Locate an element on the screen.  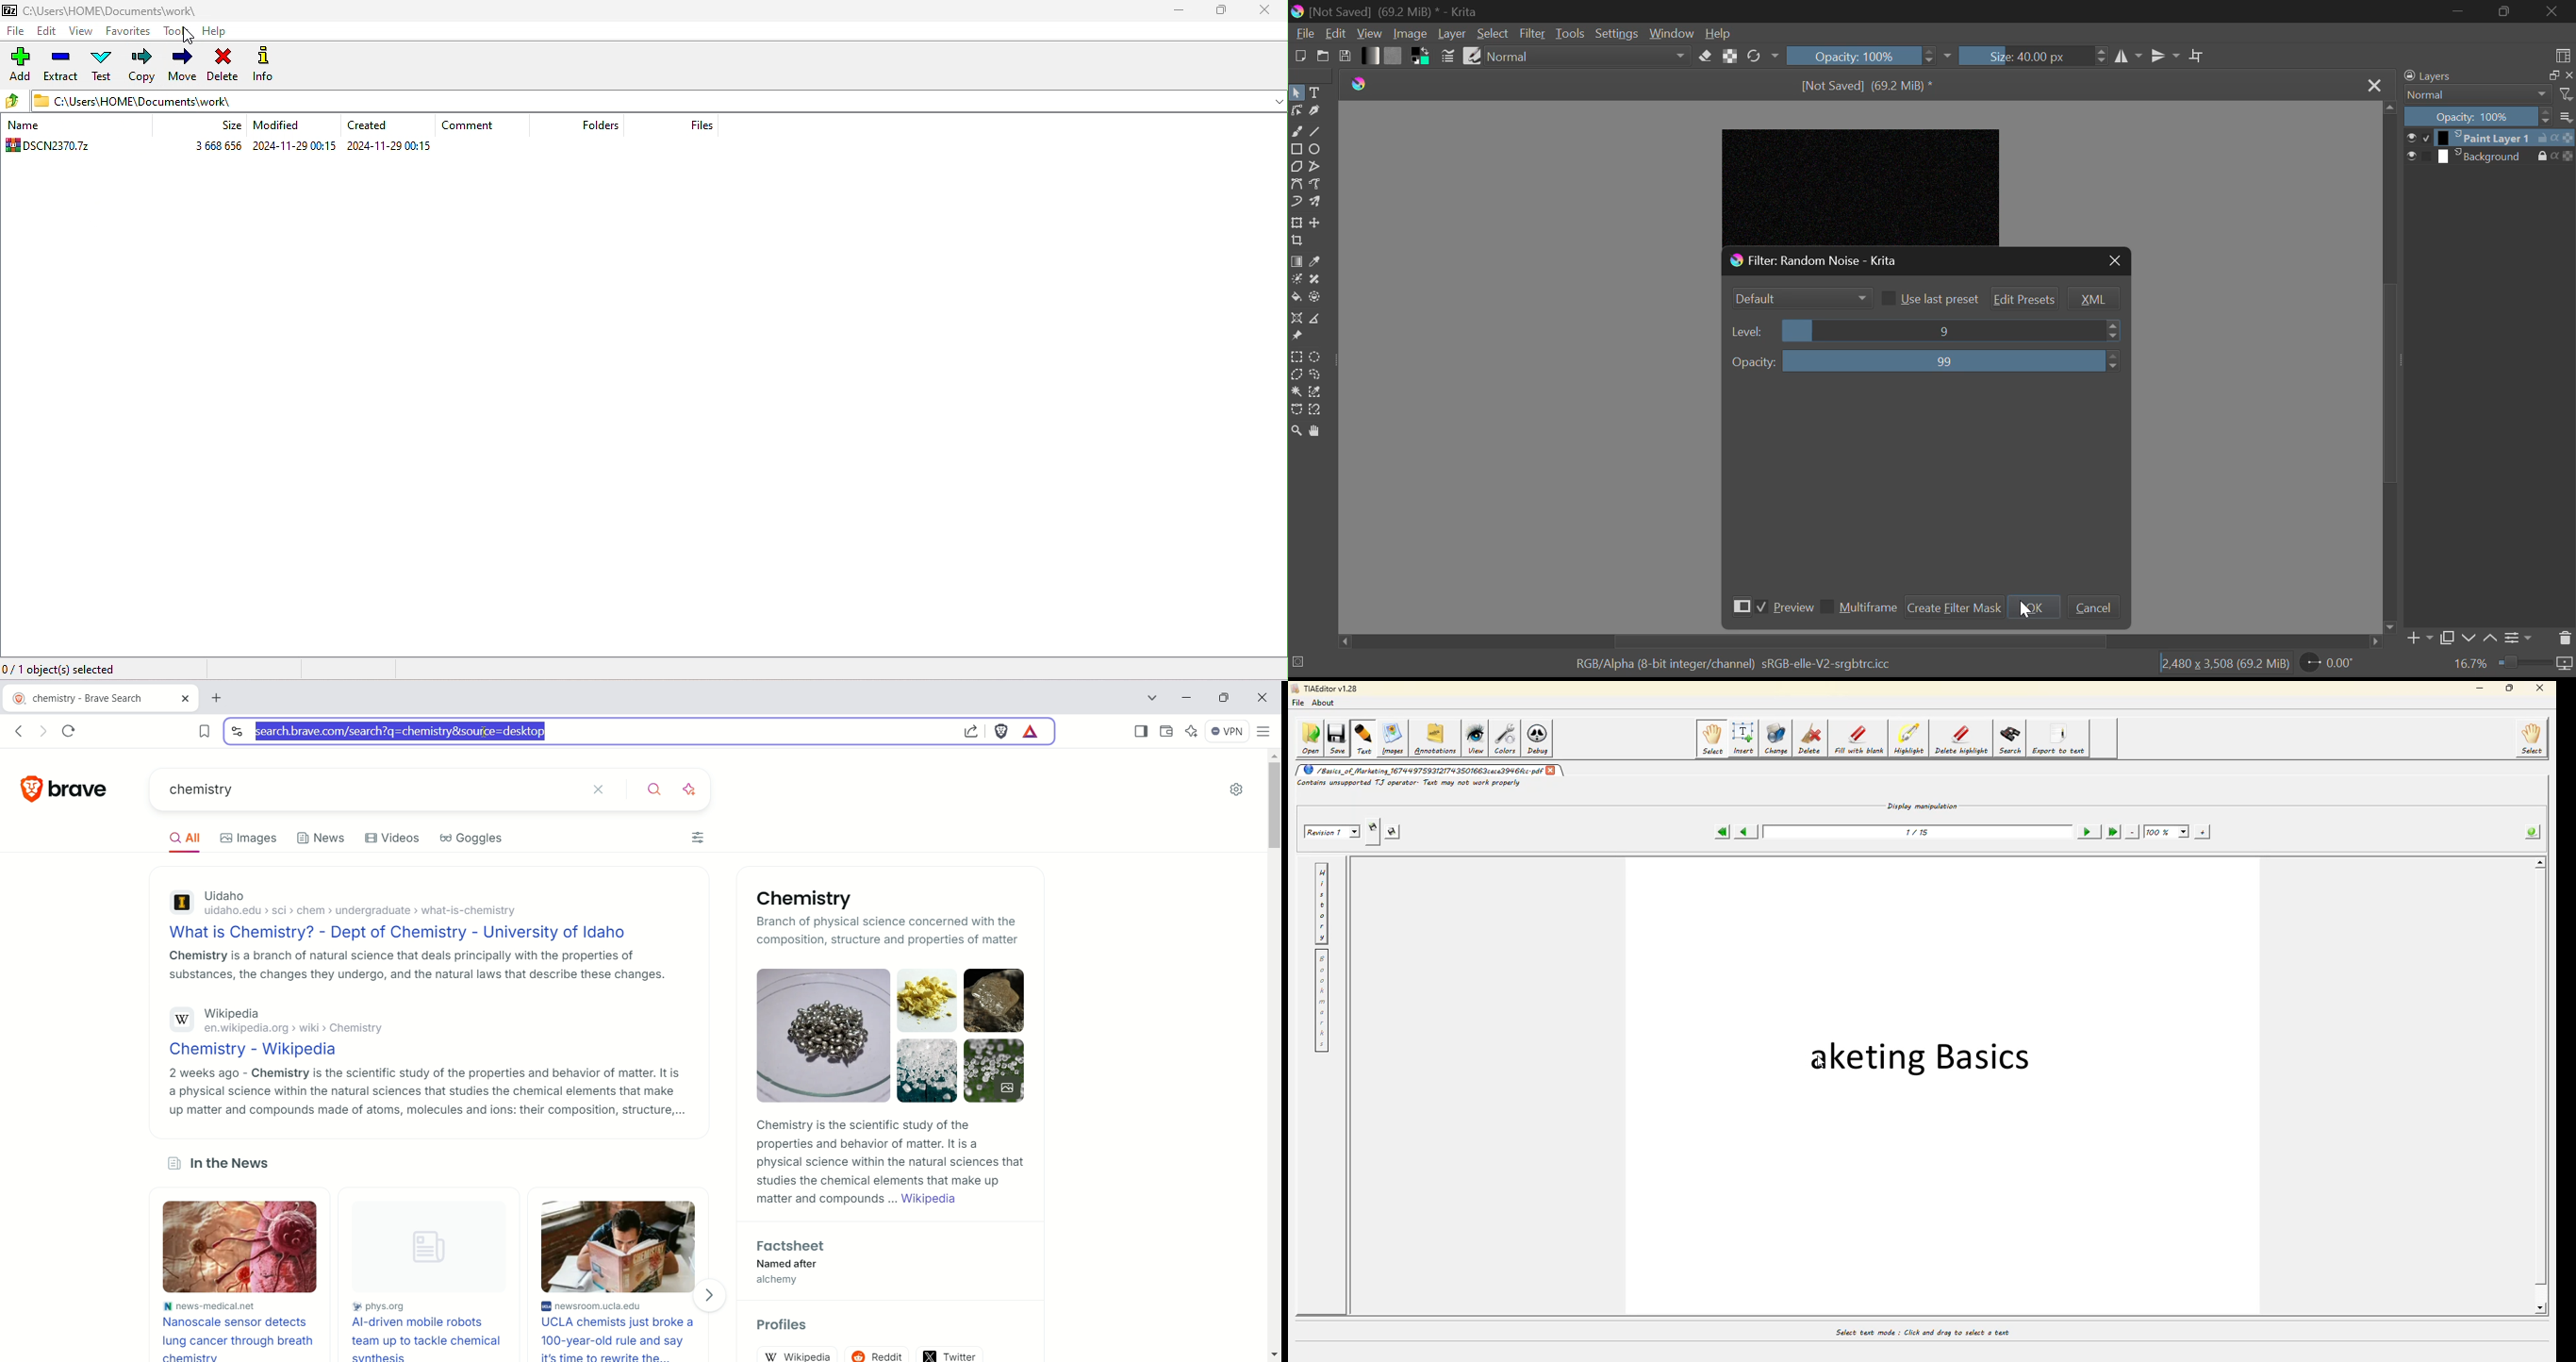
0/1 object(s) selected is located at coordinates (74, 670).